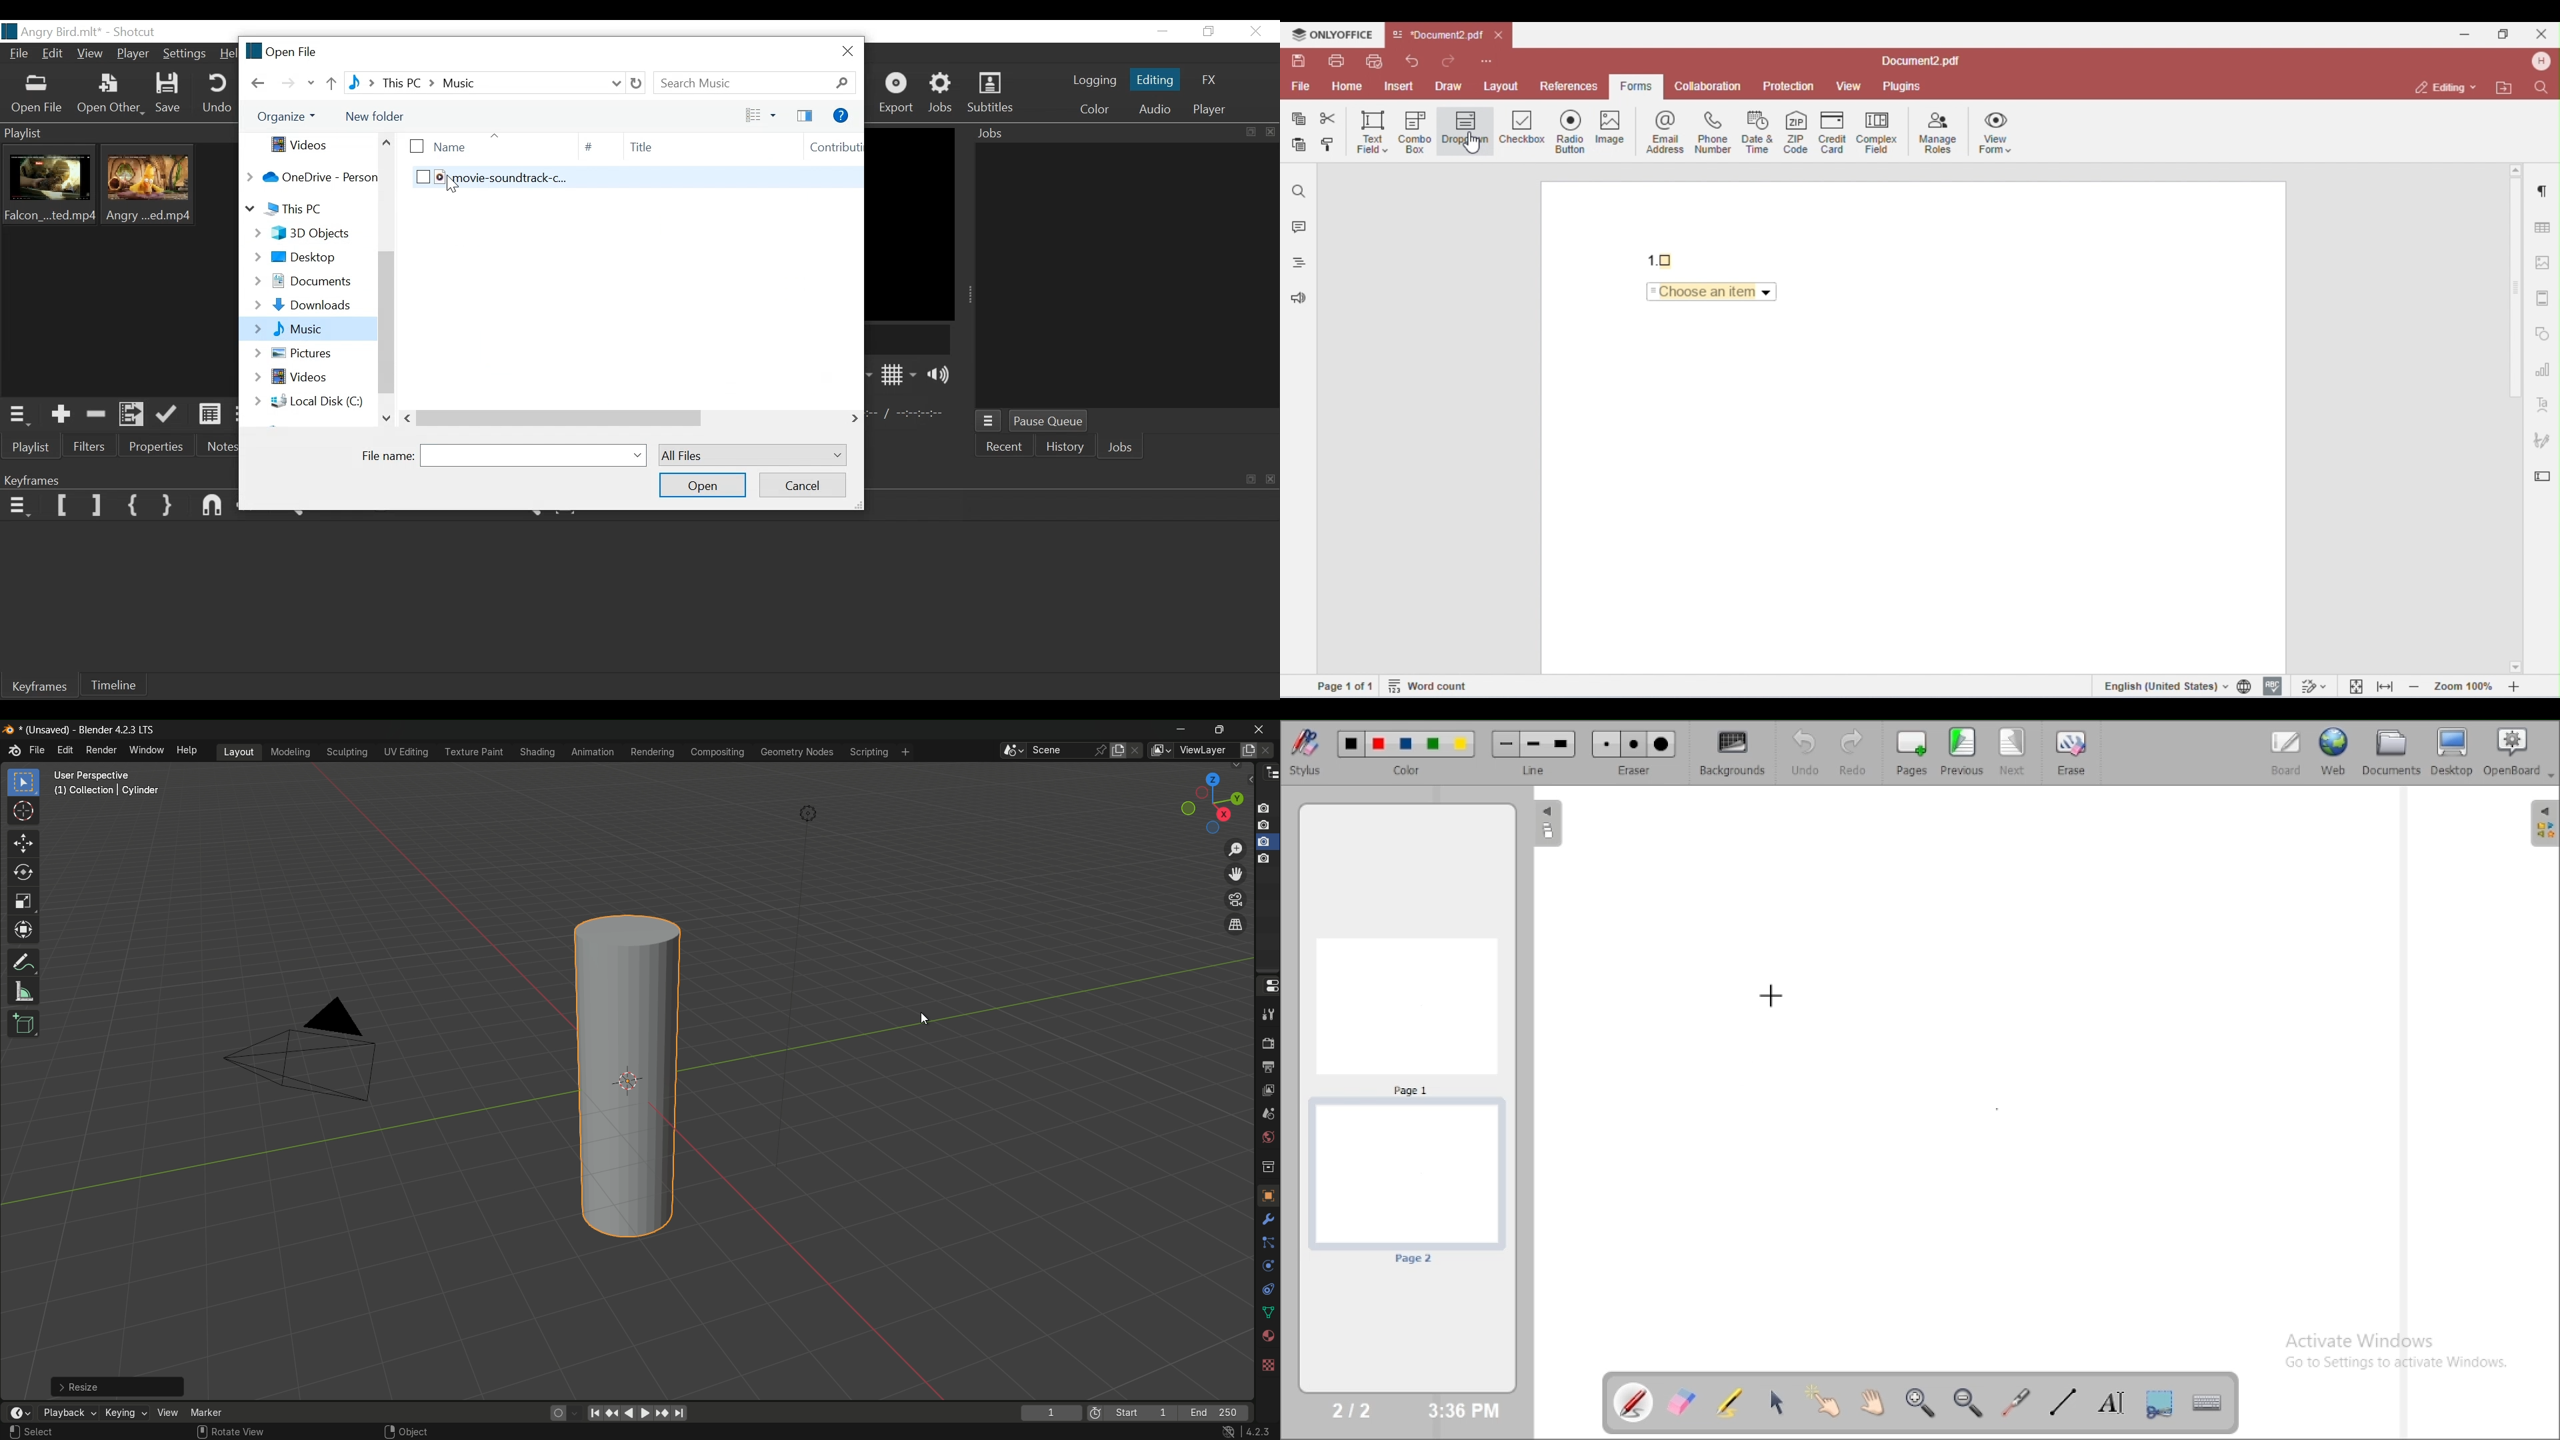 The height and width of the screenshot is (1456, 2576). What do you see at coordinates (23, 903) in the screenshot?
I see `scale` at bounding box center [23, 903].